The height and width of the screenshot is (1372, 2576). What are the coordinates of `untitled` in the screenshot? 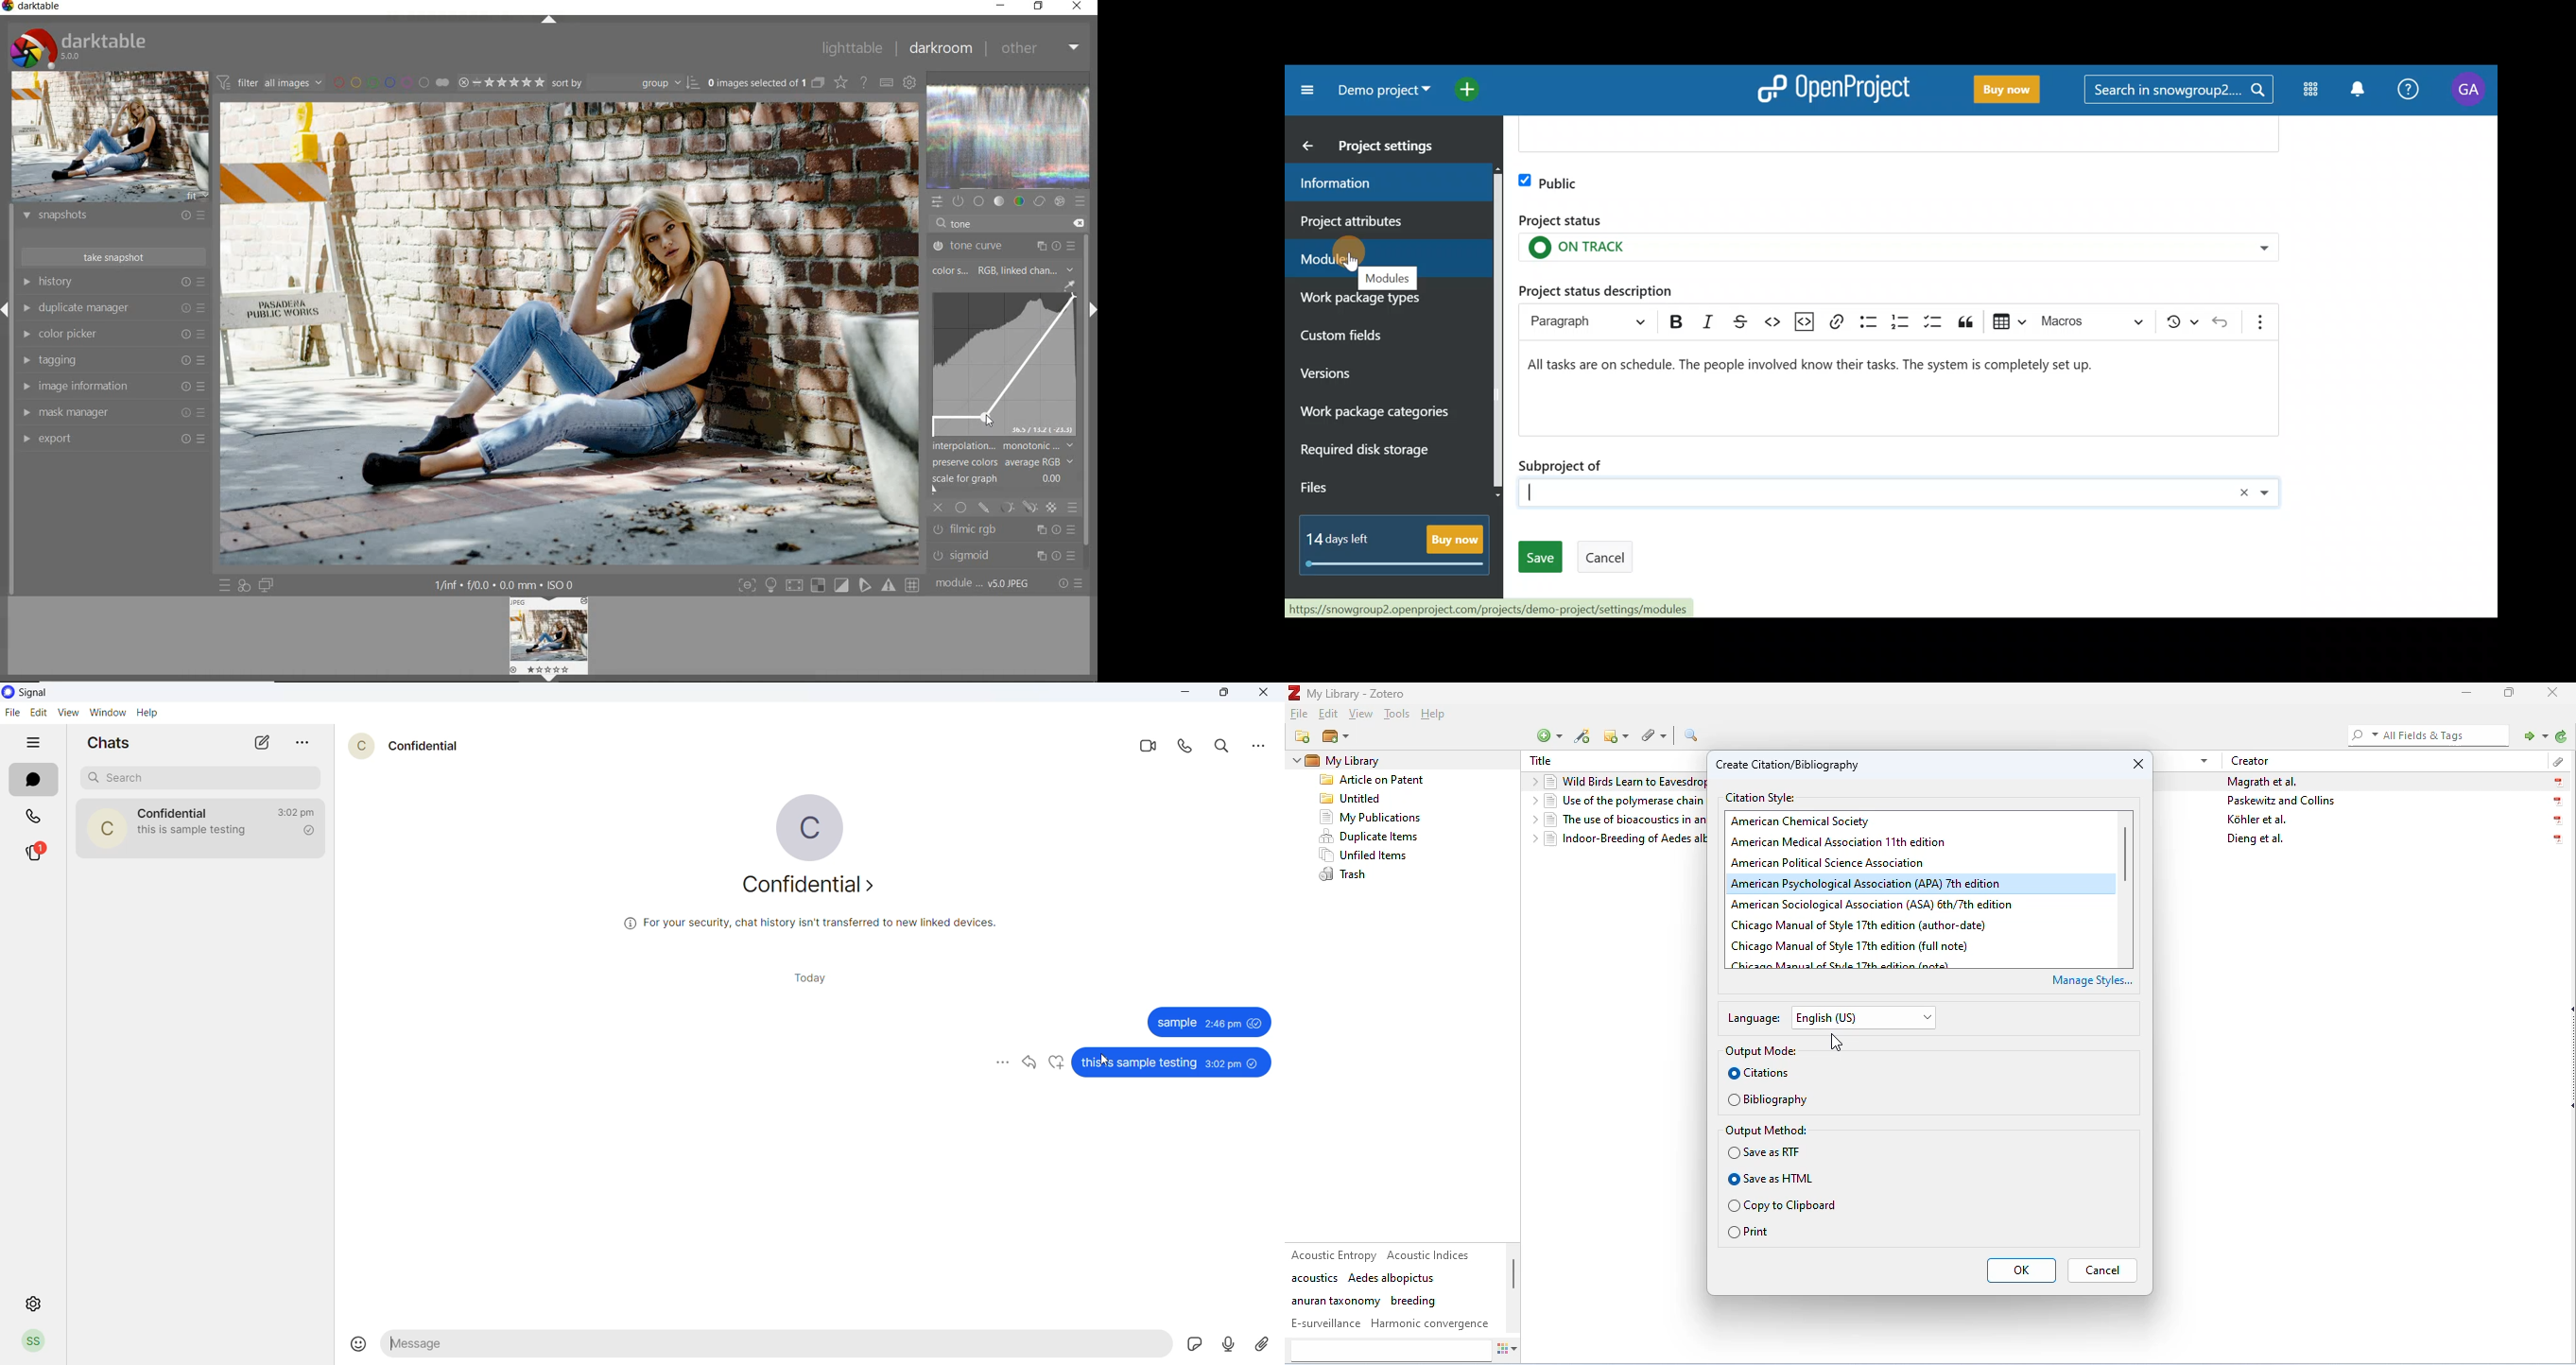 It's located at (1351, 800).